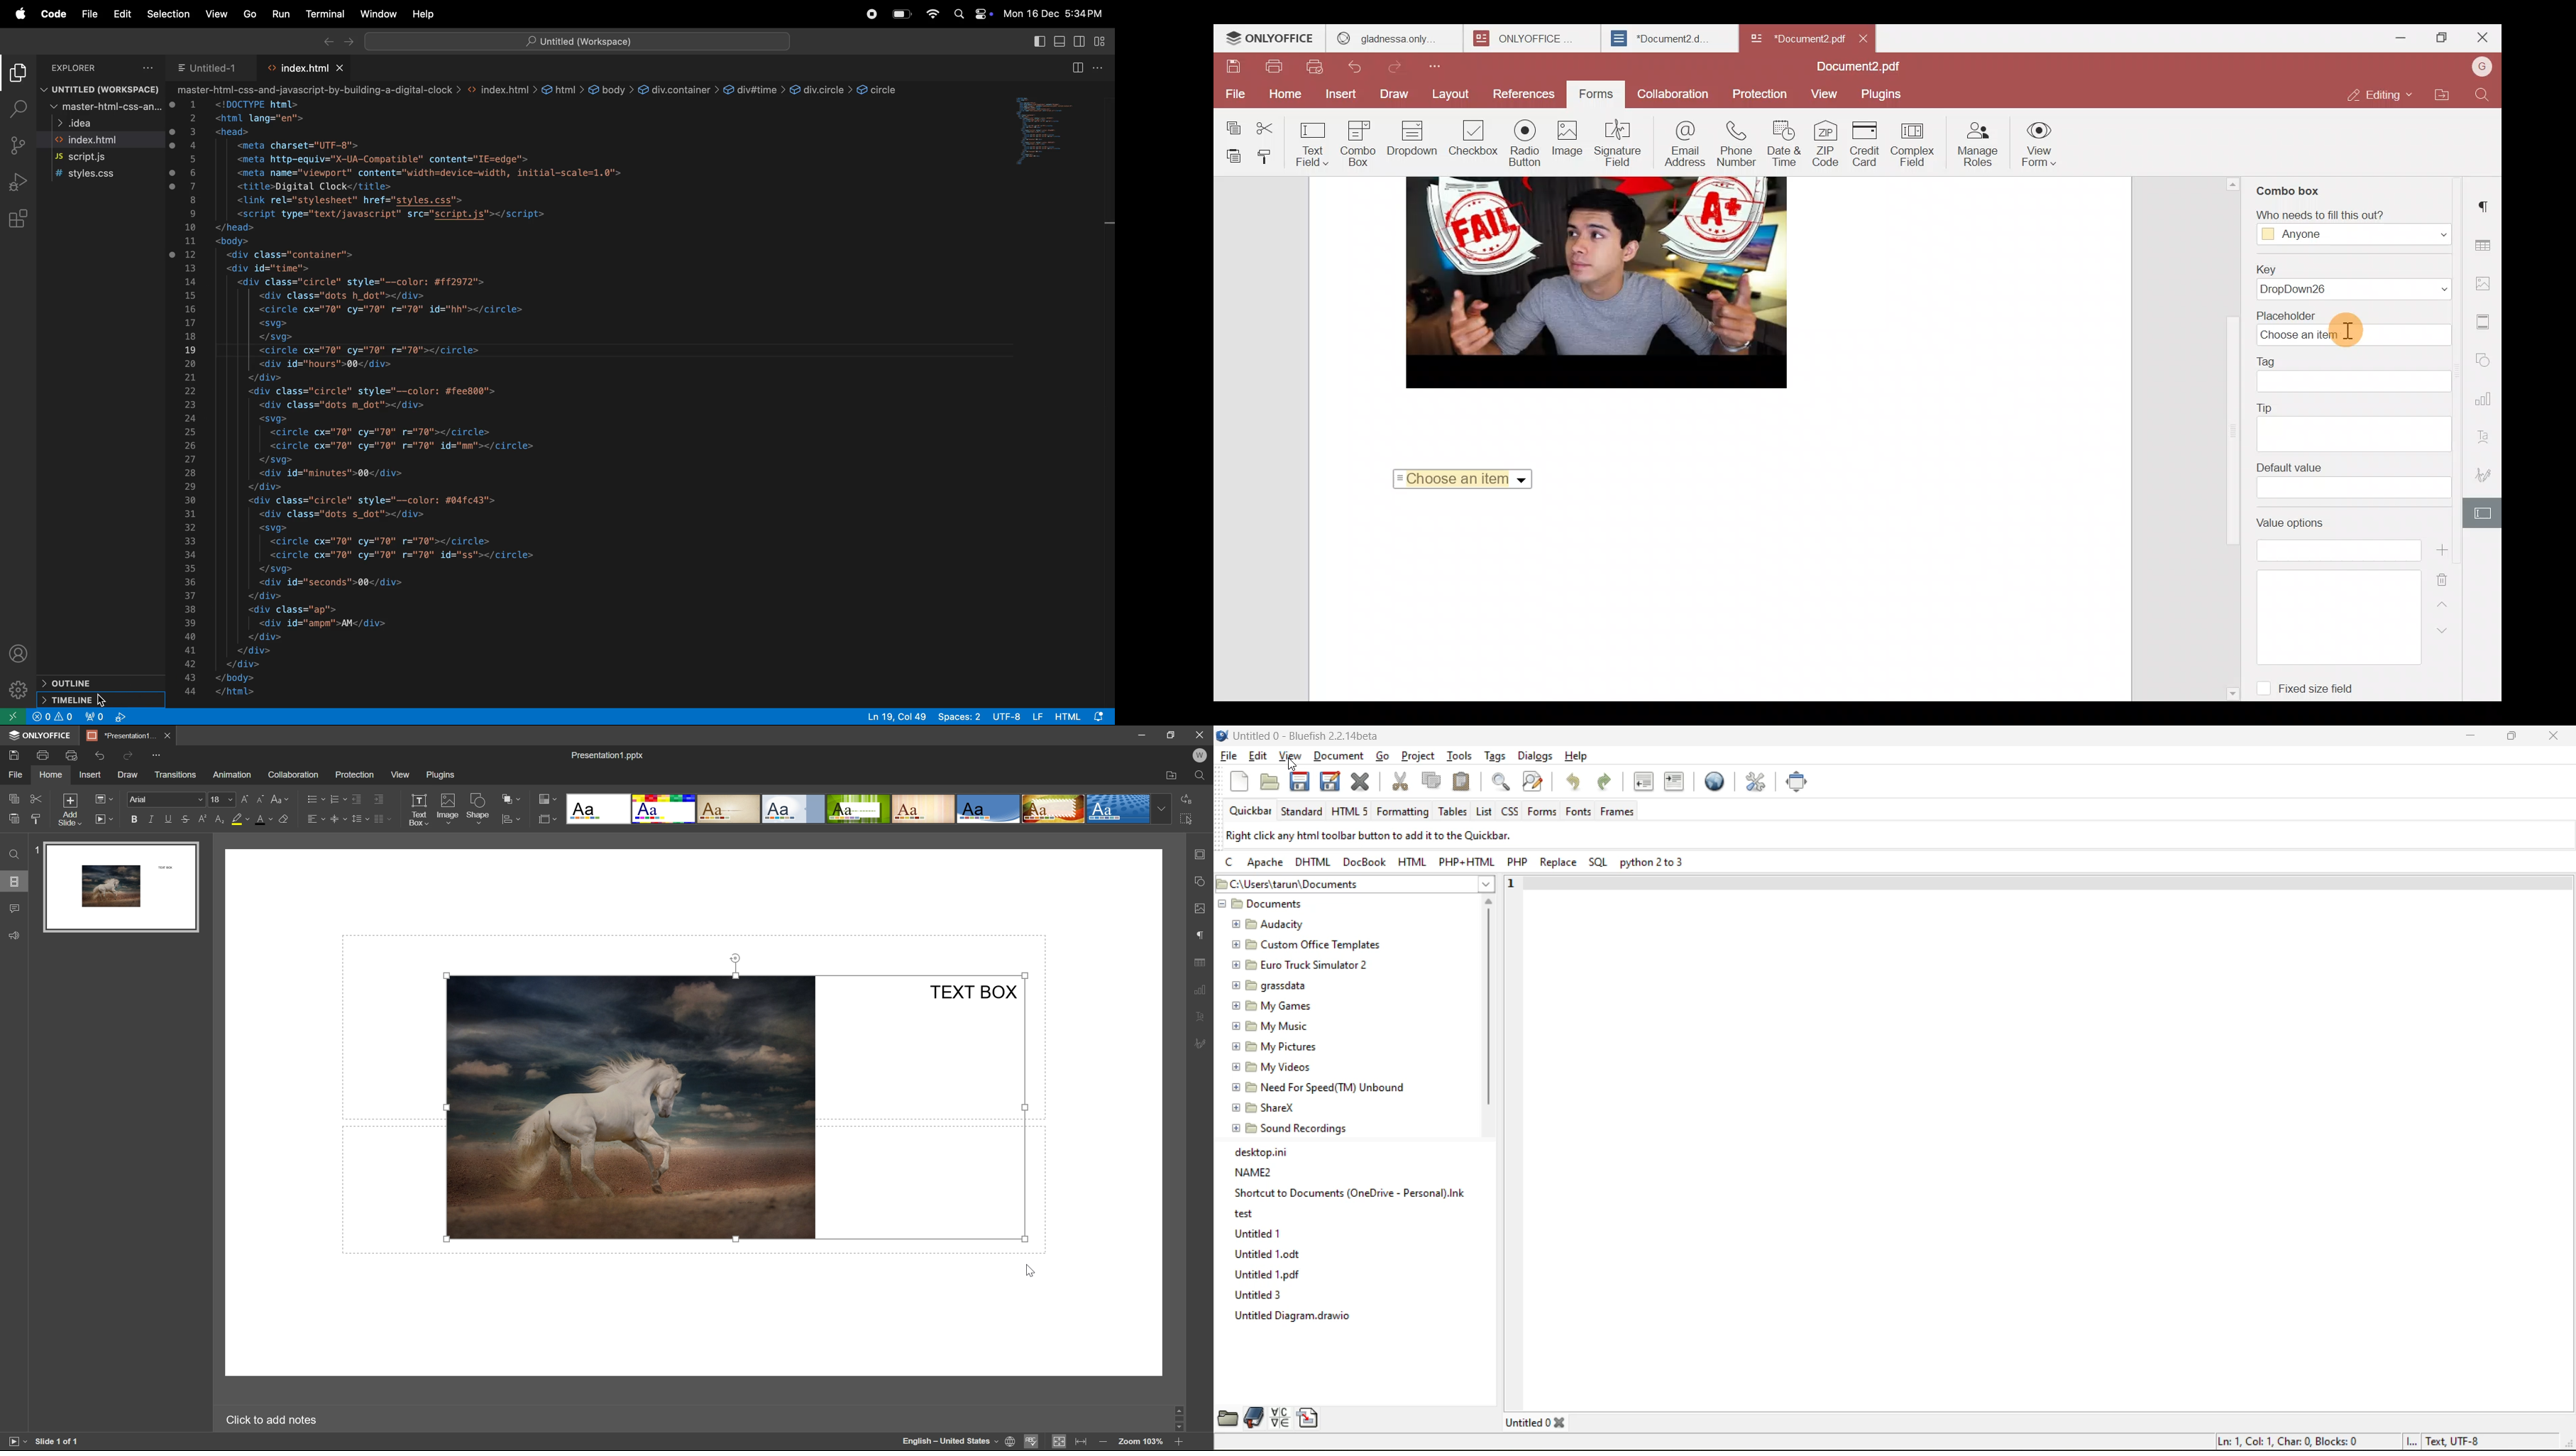  I want to click on </div>, so click(261, 651).